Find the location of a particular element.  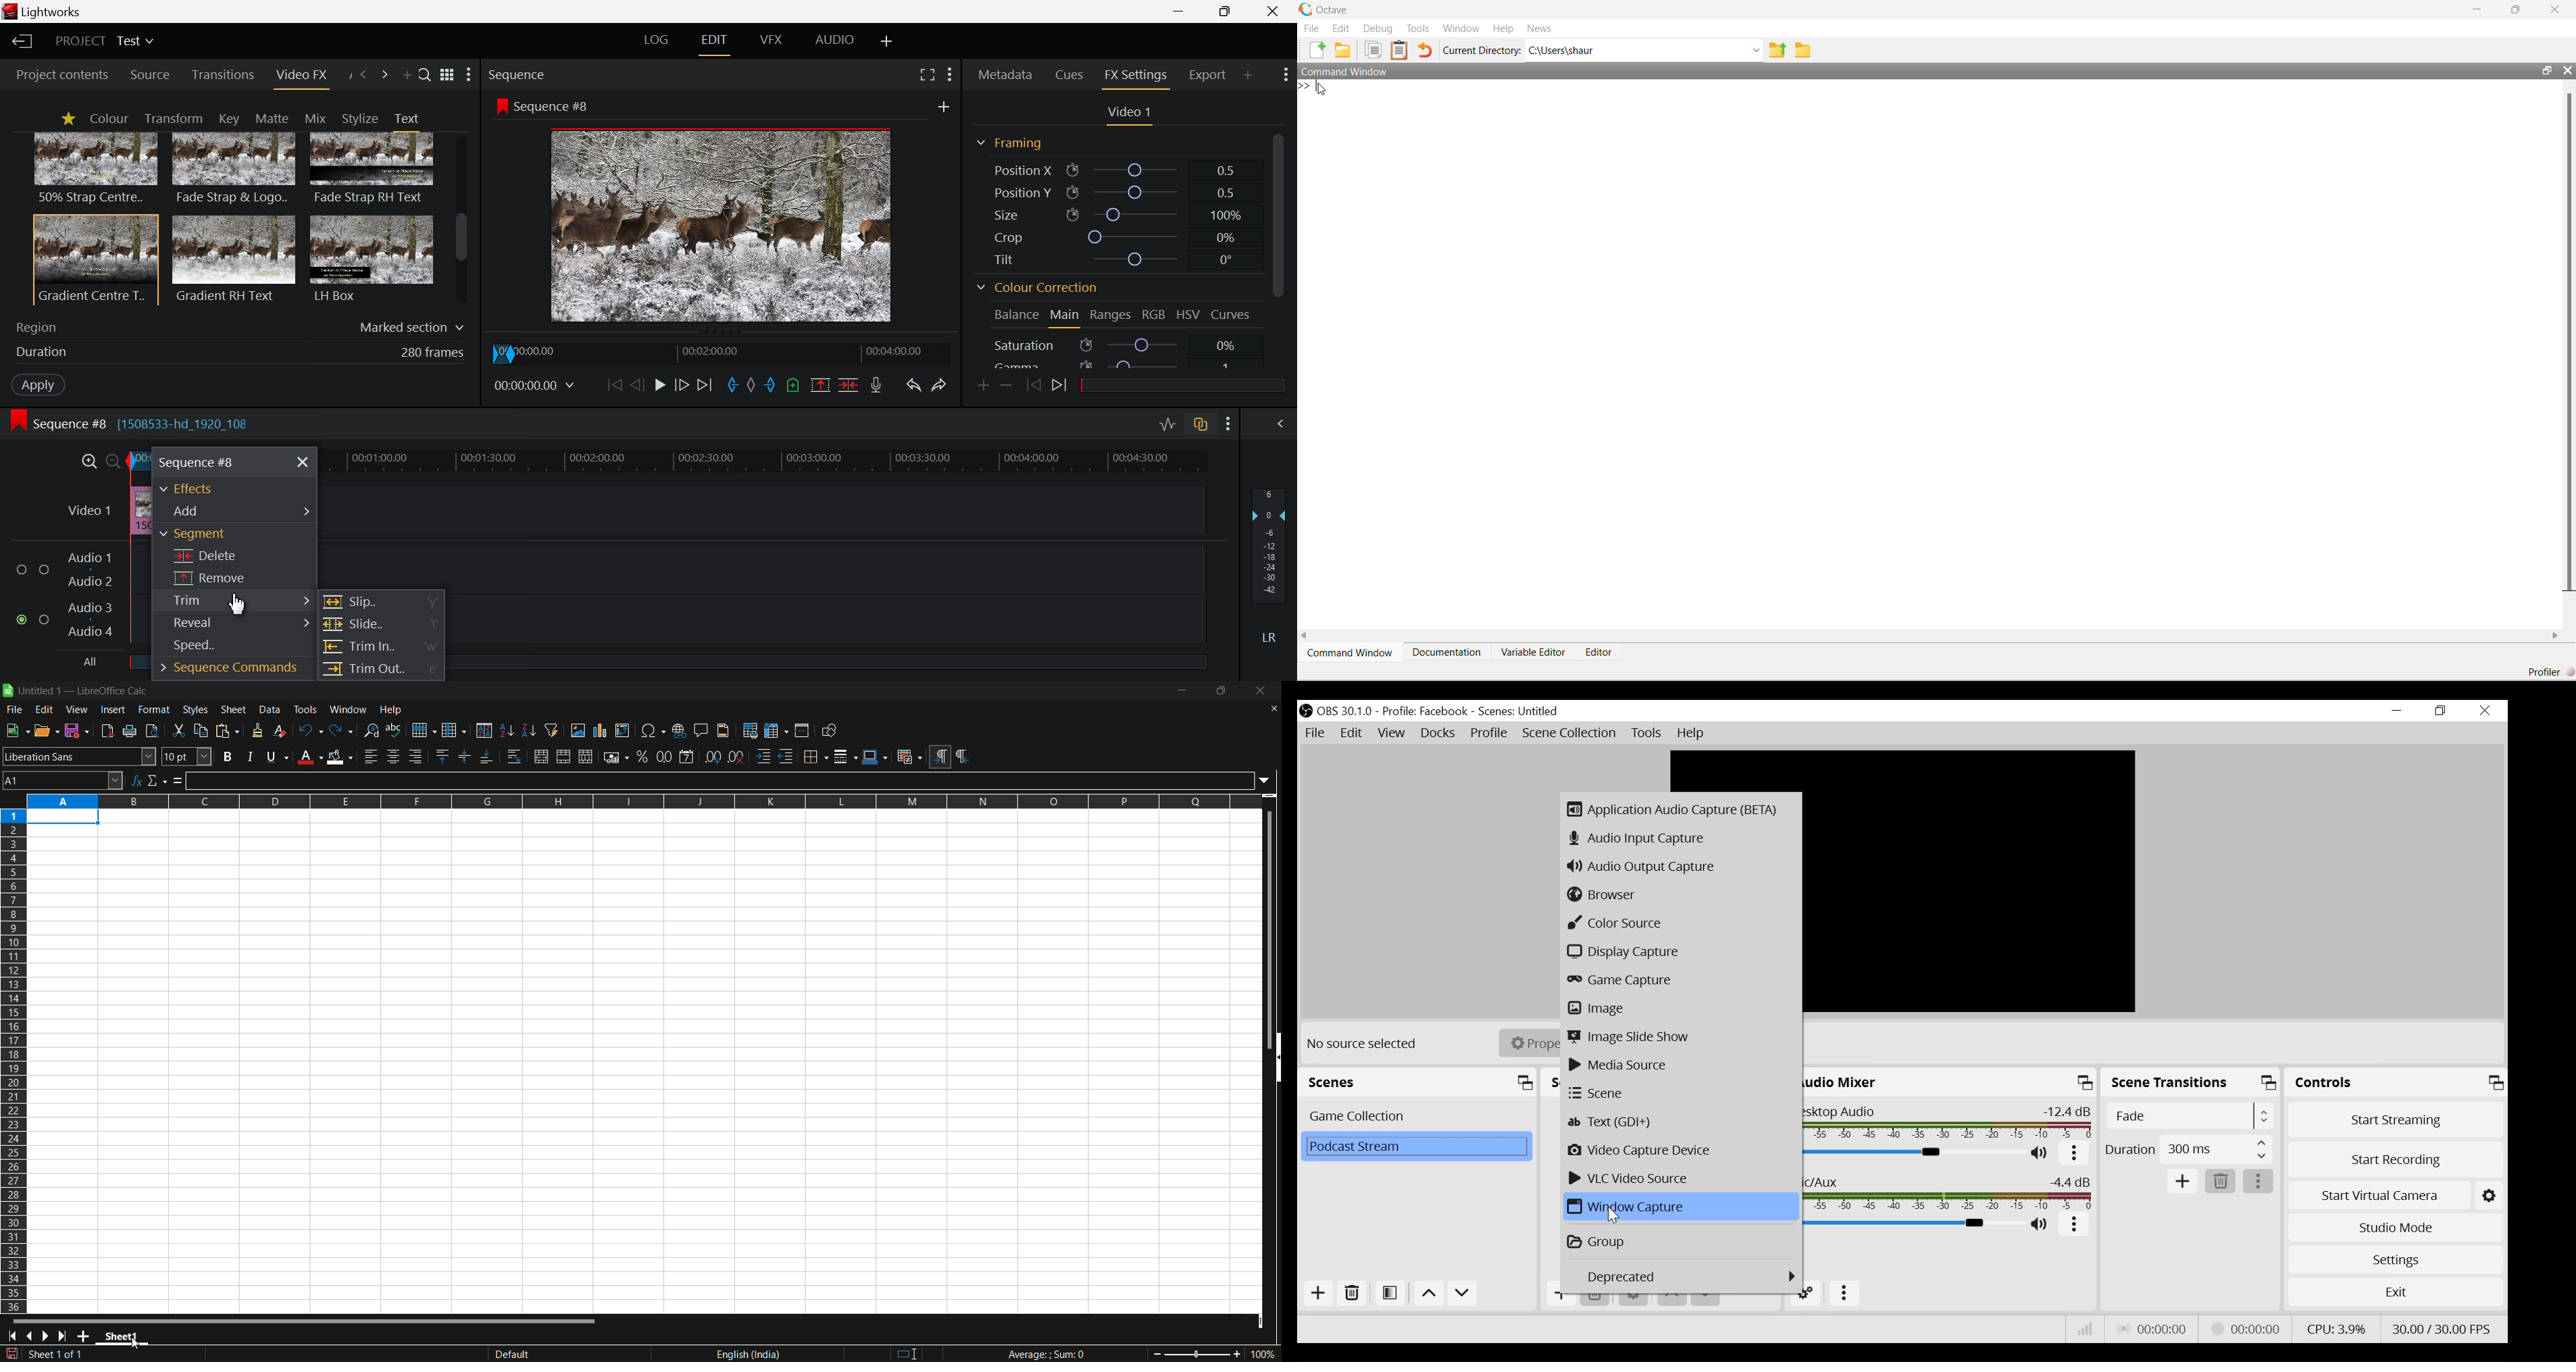

(un)mute is located at coordinates (2041, 1225).